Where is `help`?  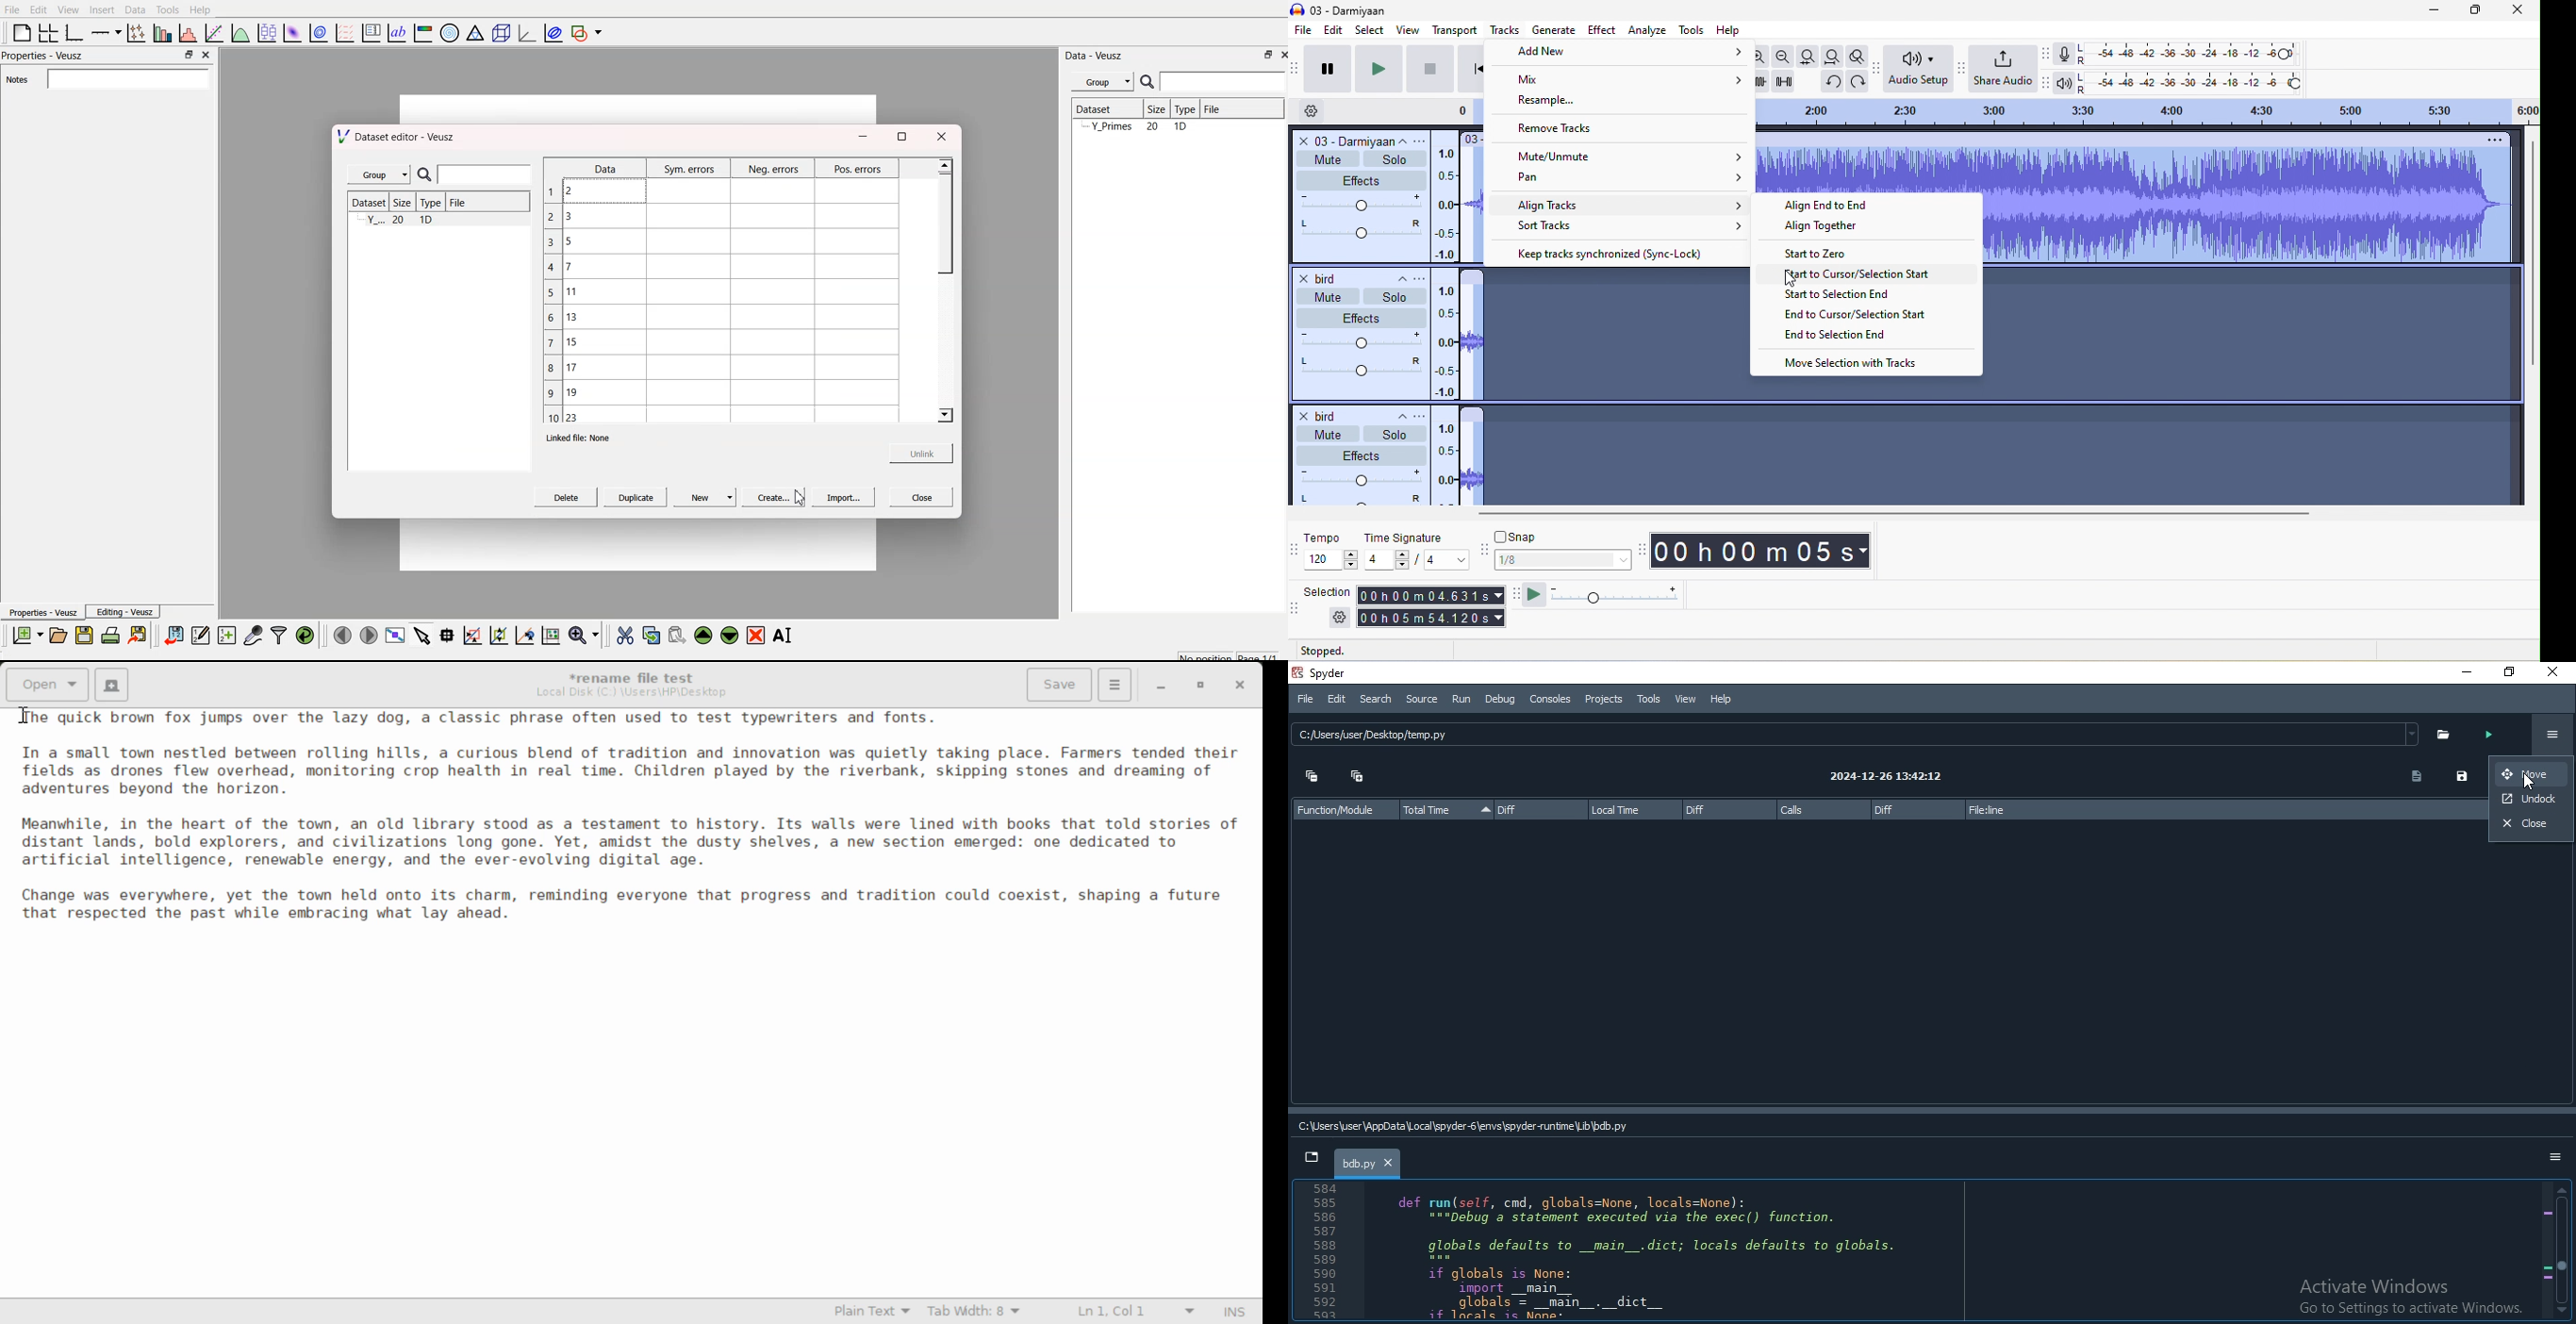
help is located at coordinates (1734, 28).